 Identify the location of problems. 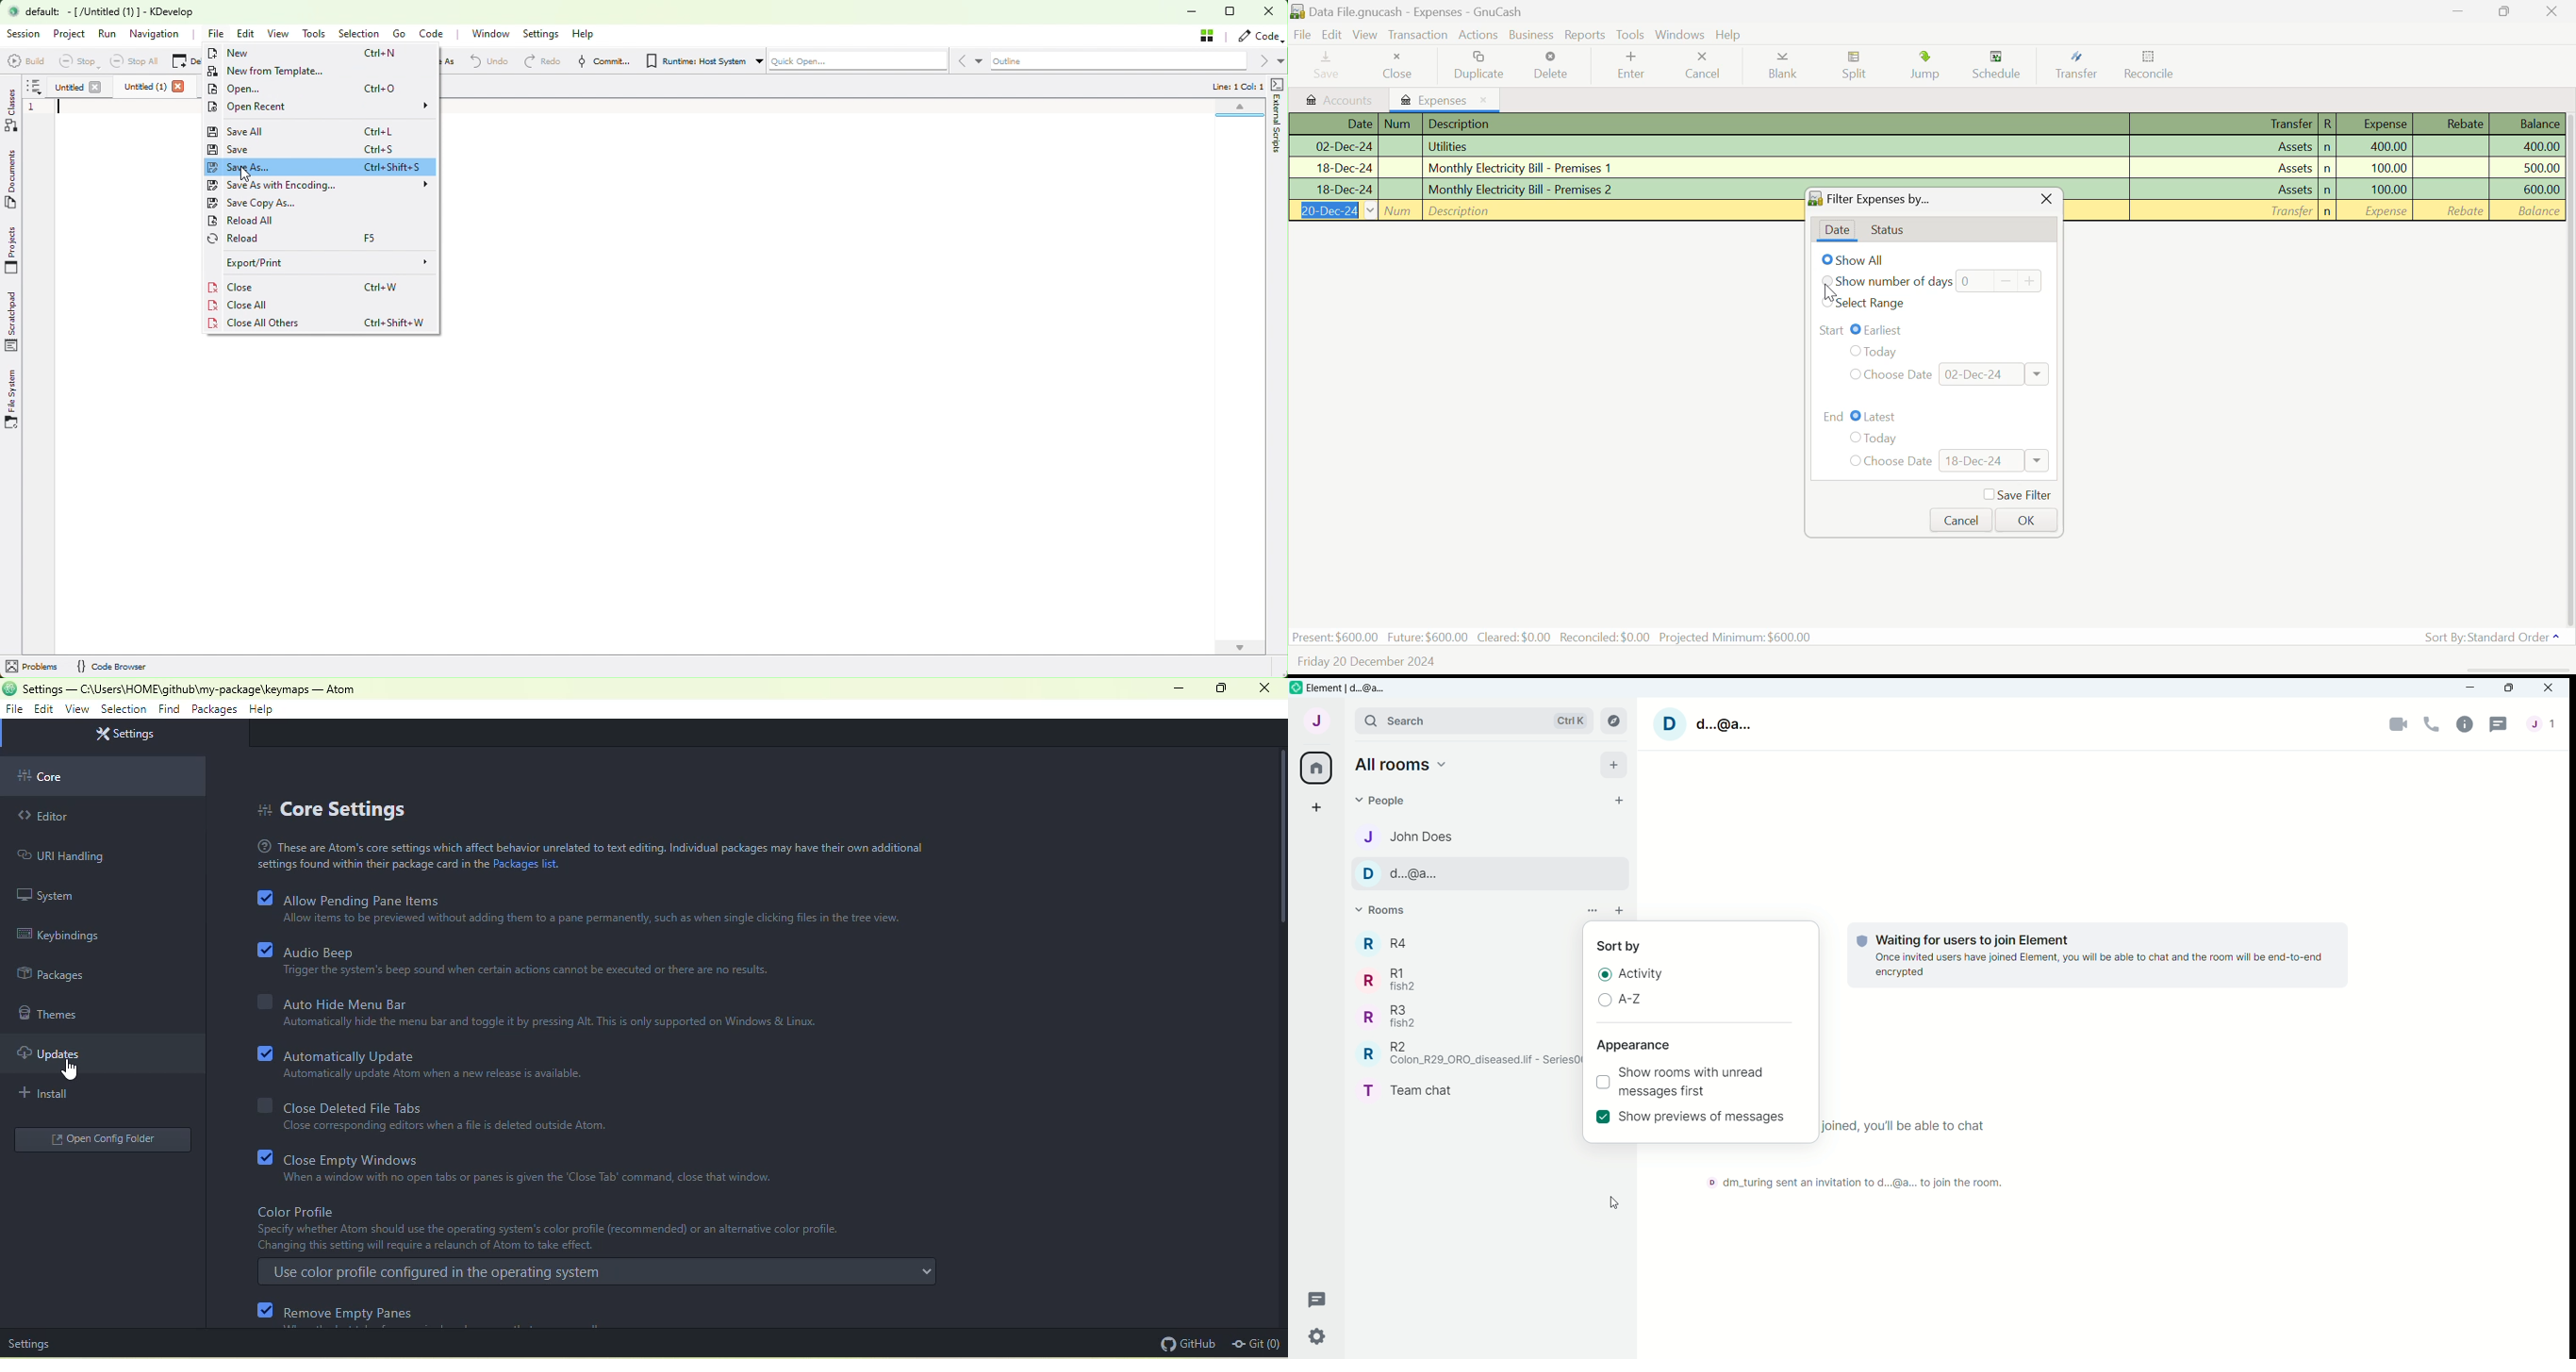
(34, 668).